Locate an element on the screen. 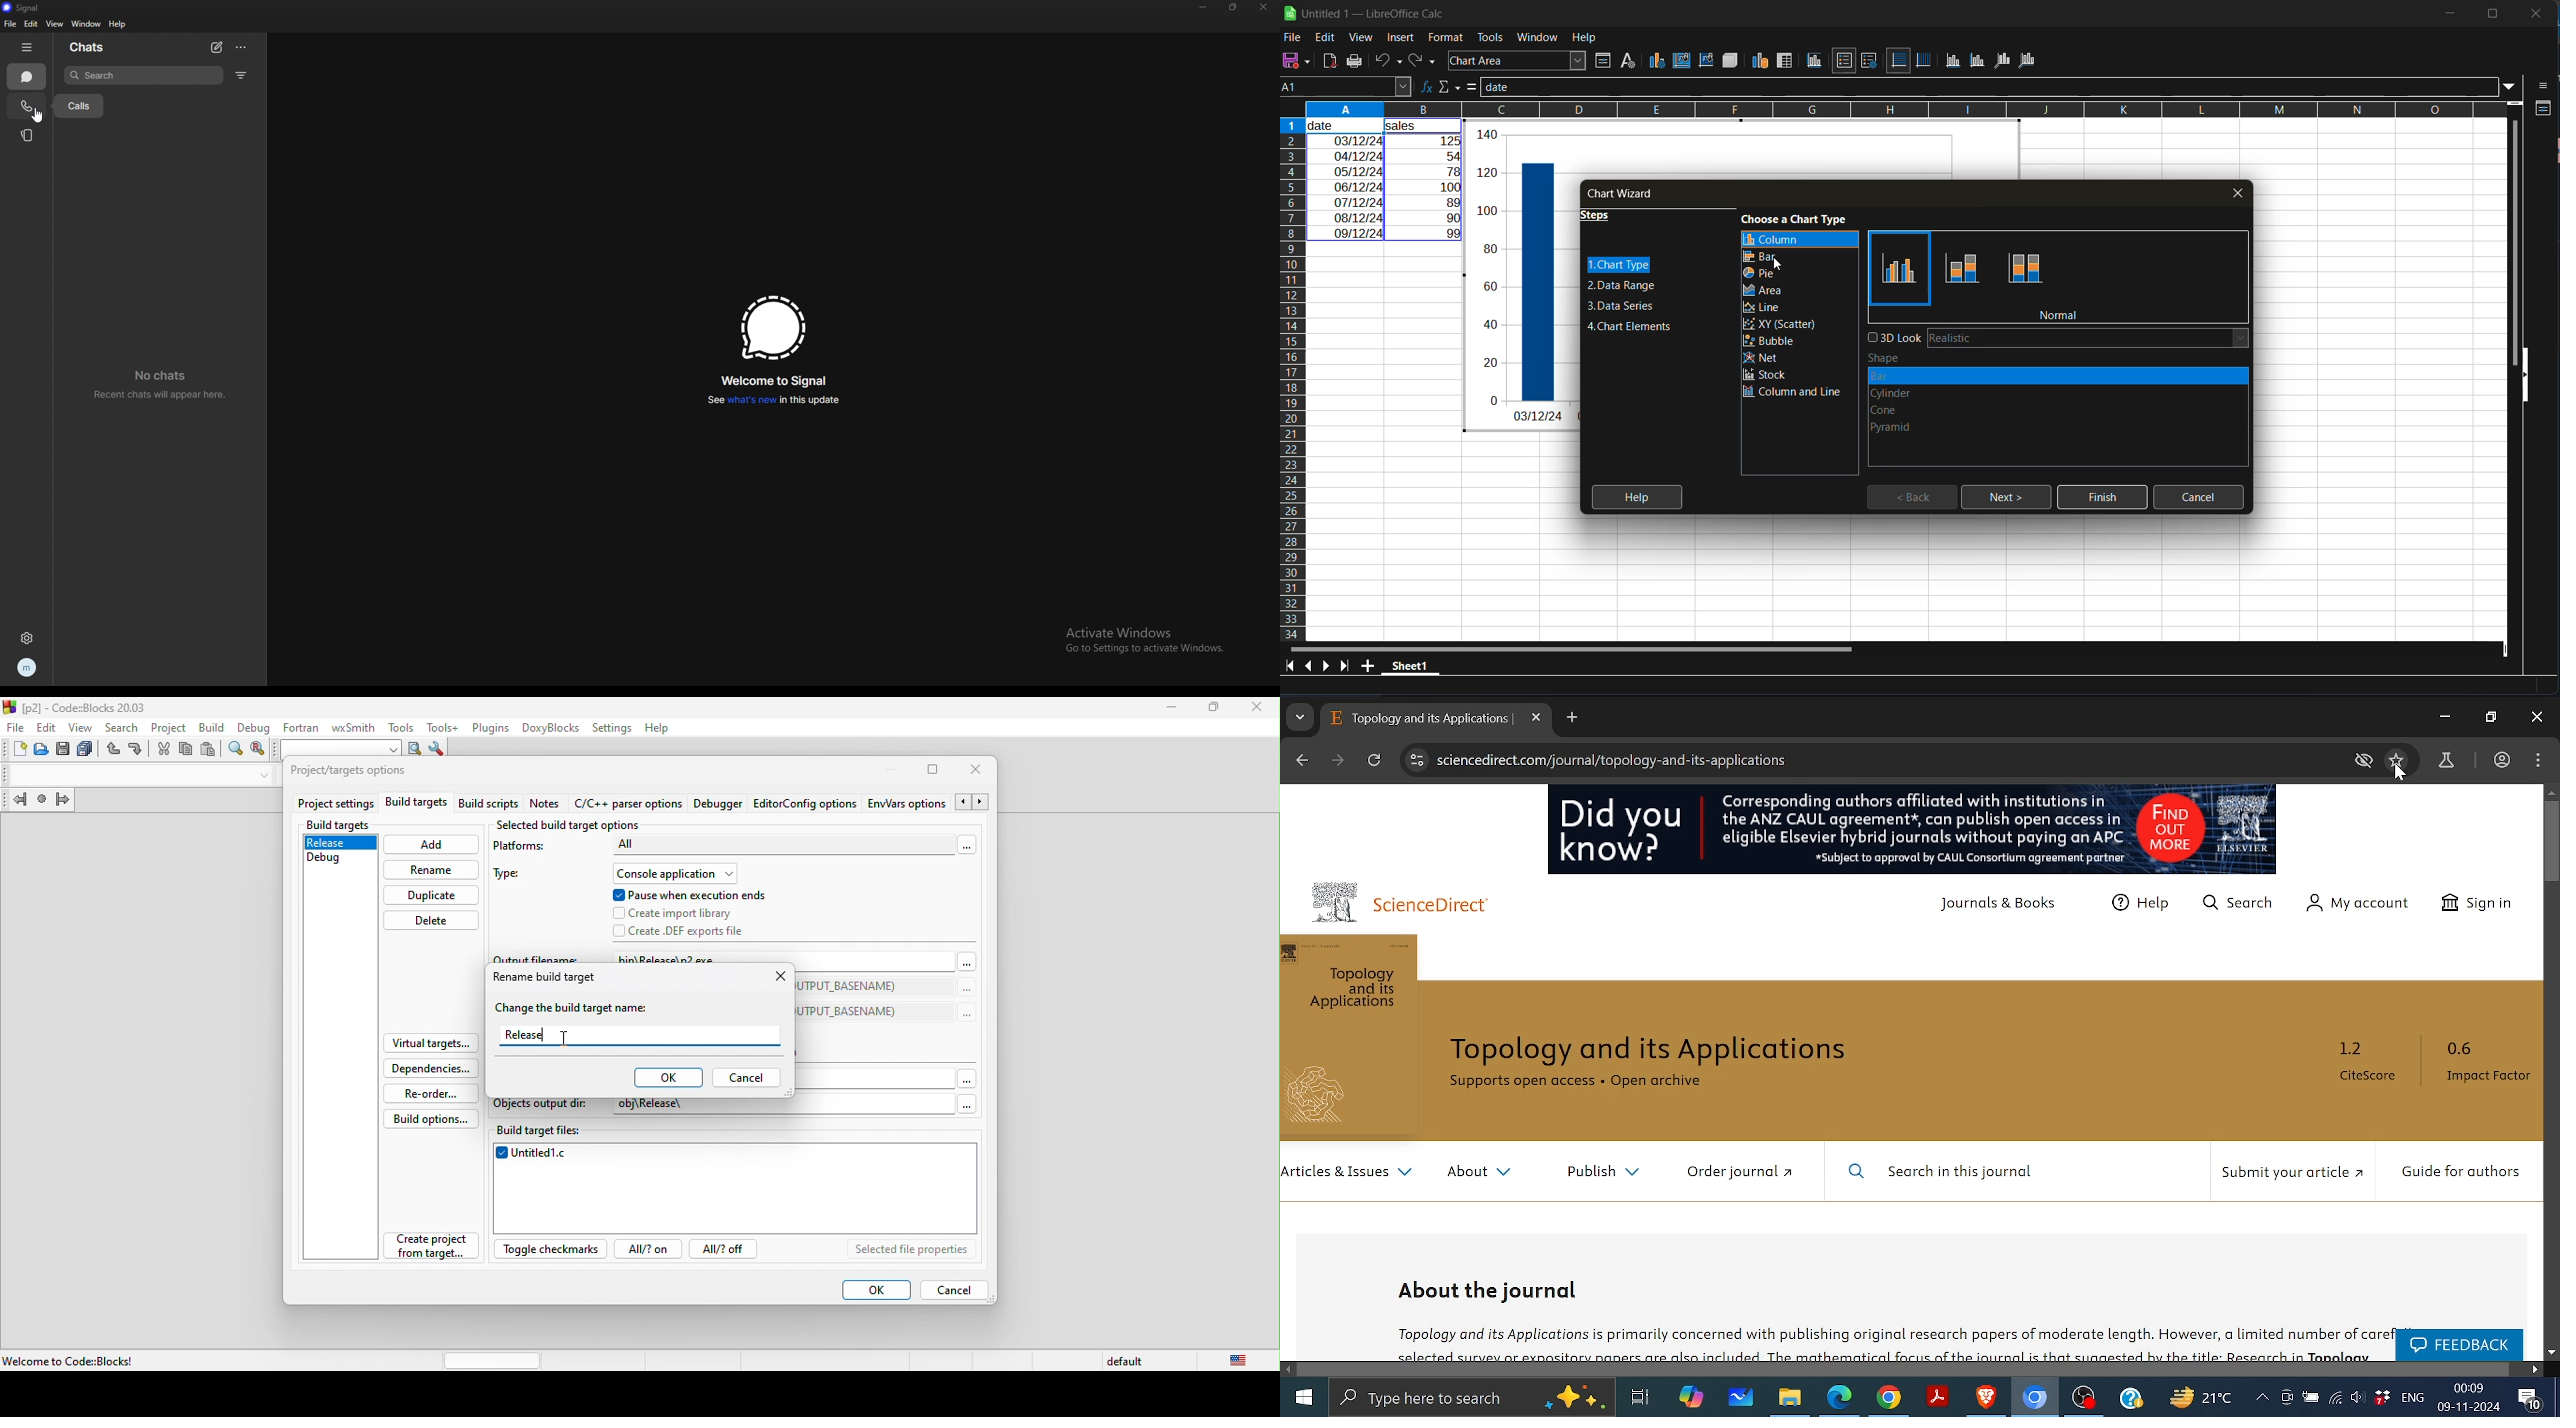 Image resolution: width=2576 pixels, height=1428 pixels. Move left is located at coordinates (1289, 1369).